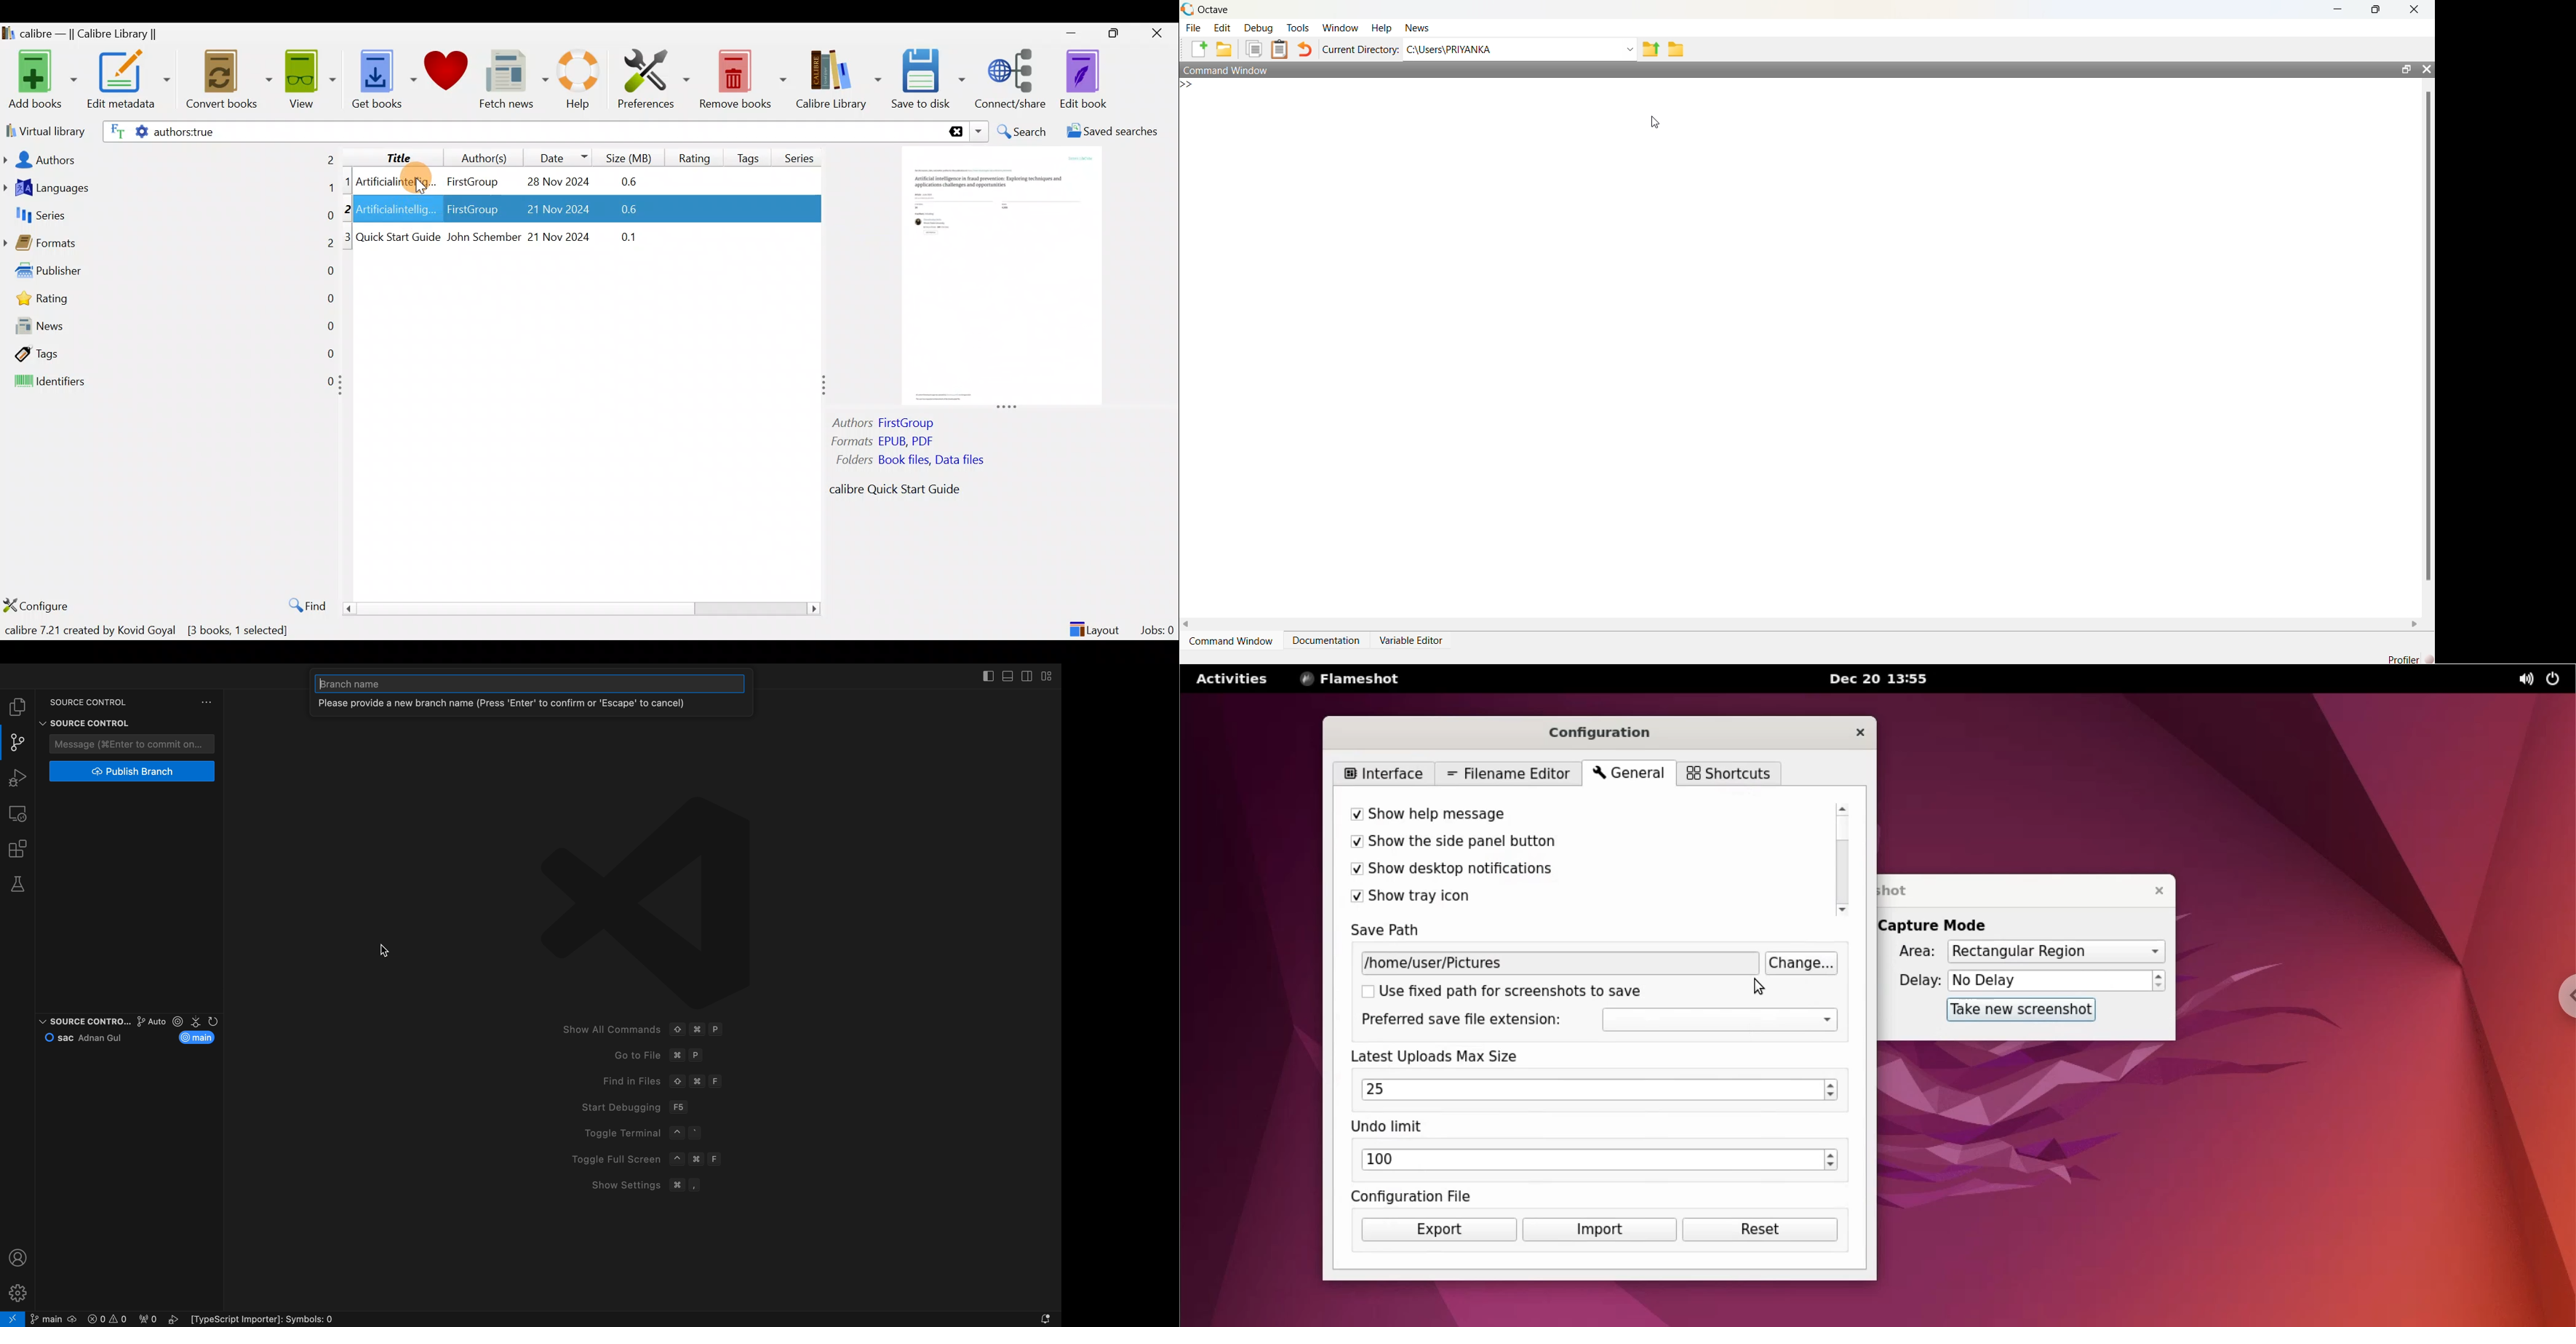  I want to click on Edit book, so click(1081, 80).